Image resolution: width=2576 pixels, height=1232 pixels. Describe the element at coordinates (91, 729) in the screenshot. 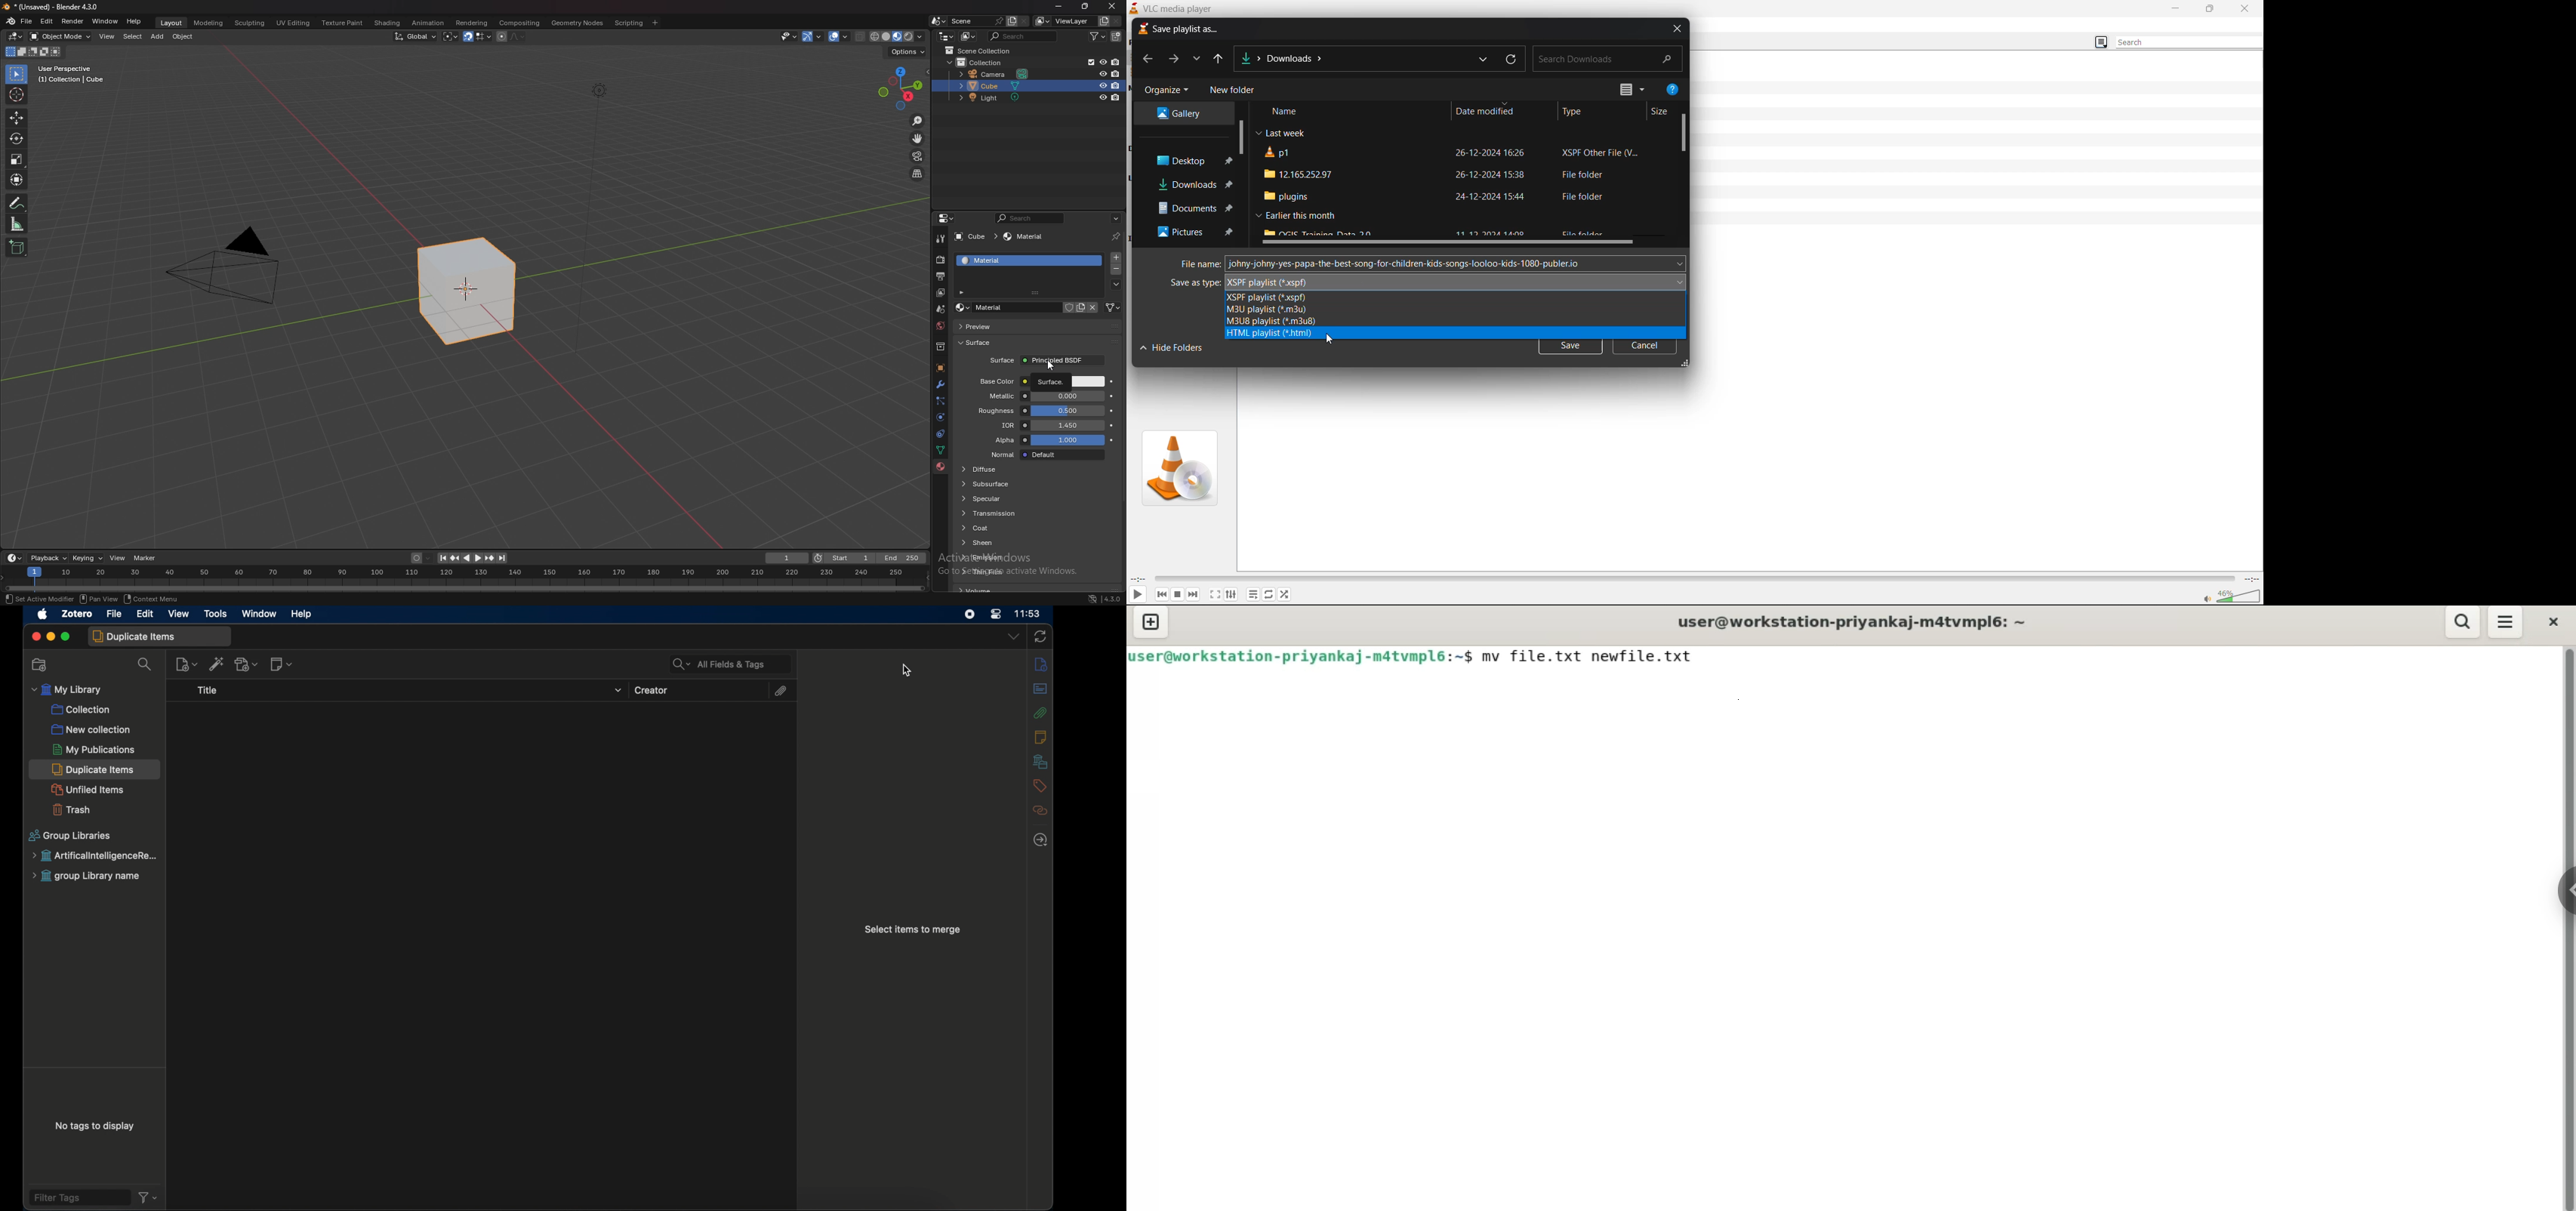

I see `new collections` at that location.